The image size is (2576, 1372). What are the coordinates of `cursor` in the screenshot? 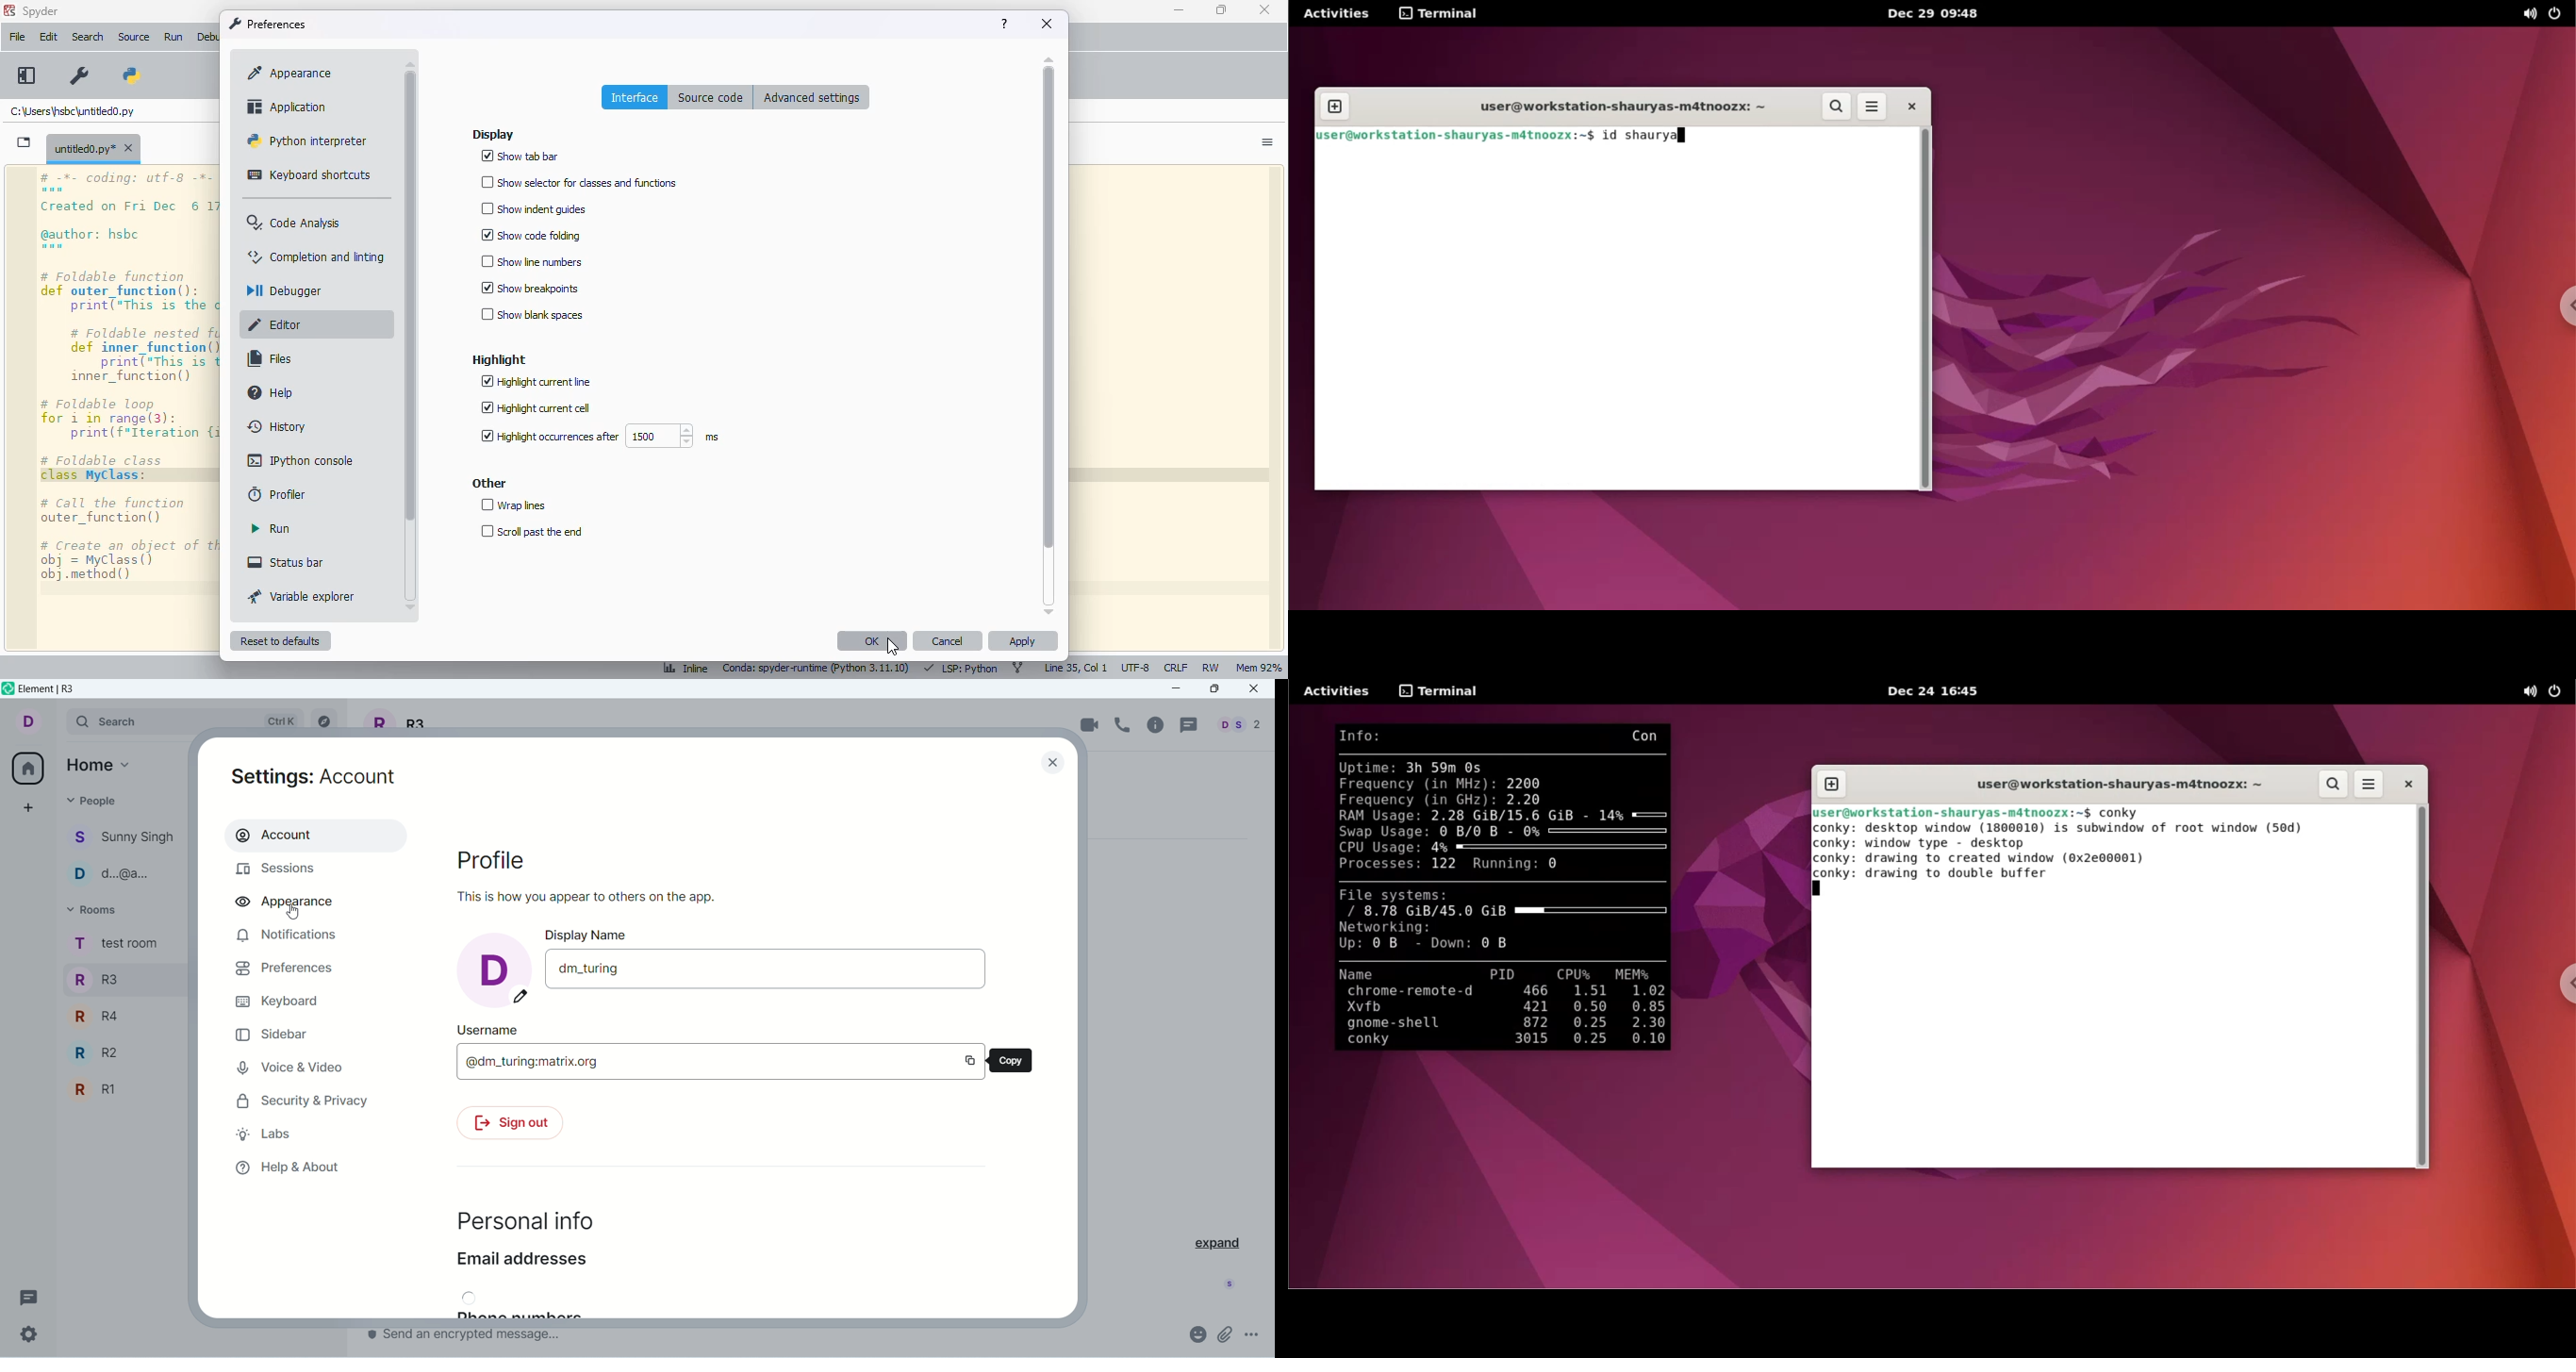 It's located at (893, 647).